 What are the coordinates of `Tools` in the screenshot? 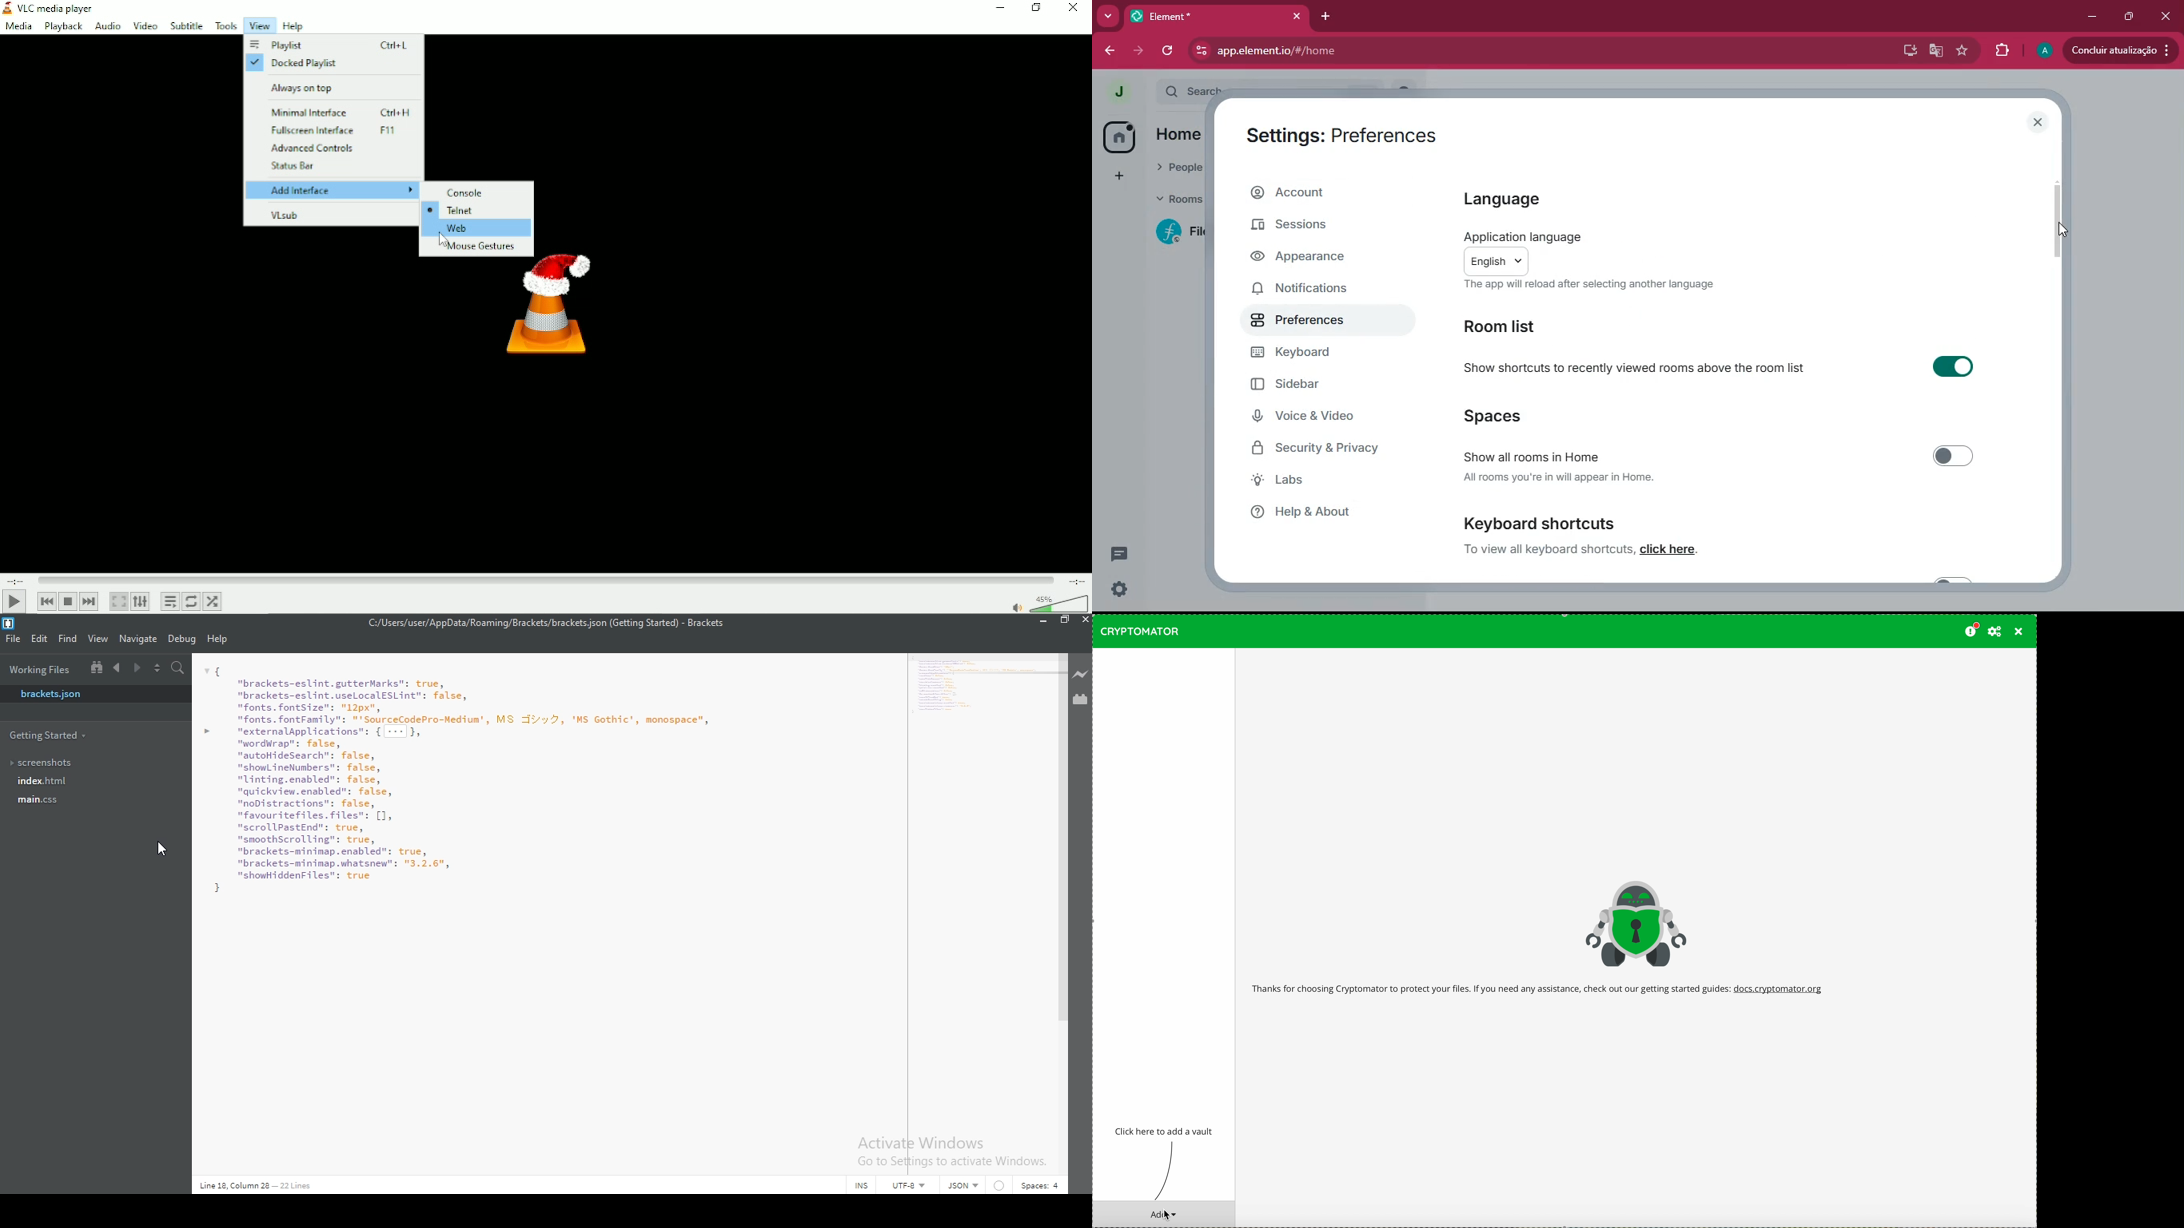 It's located at (225, 26).